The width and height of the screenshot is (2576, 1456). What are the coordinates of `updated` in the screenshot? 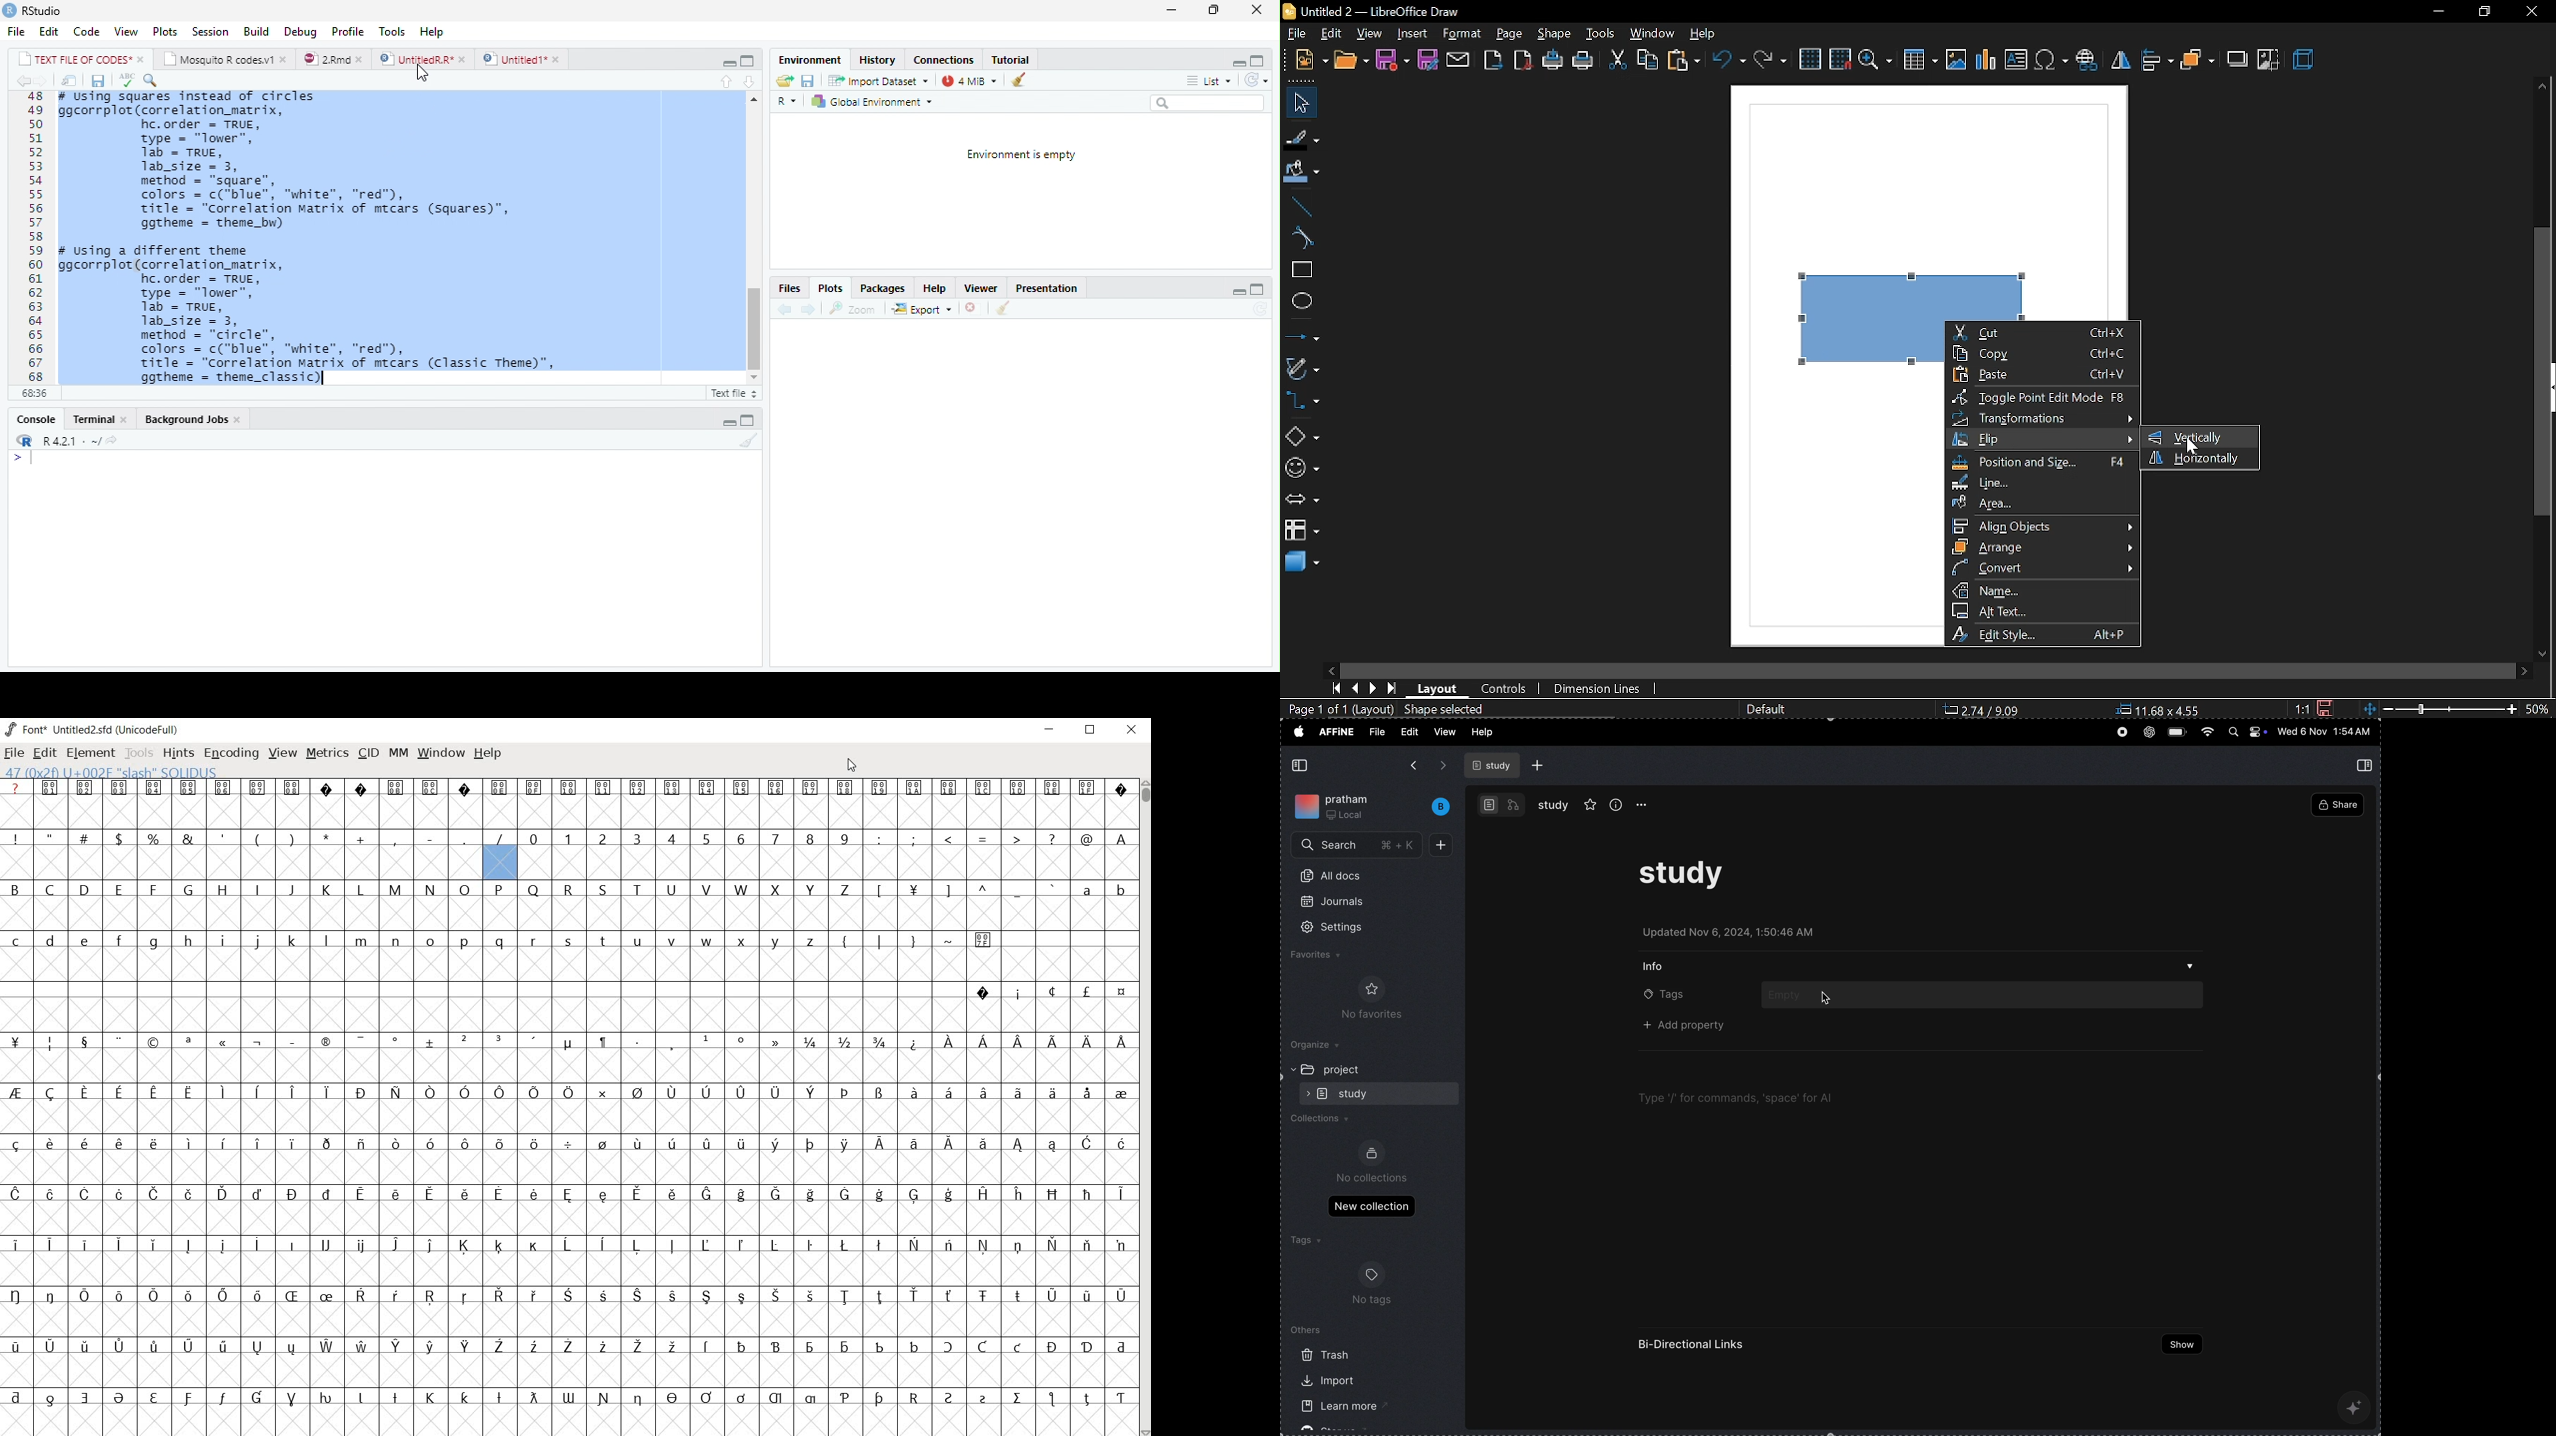 It's located at (1737, 934).